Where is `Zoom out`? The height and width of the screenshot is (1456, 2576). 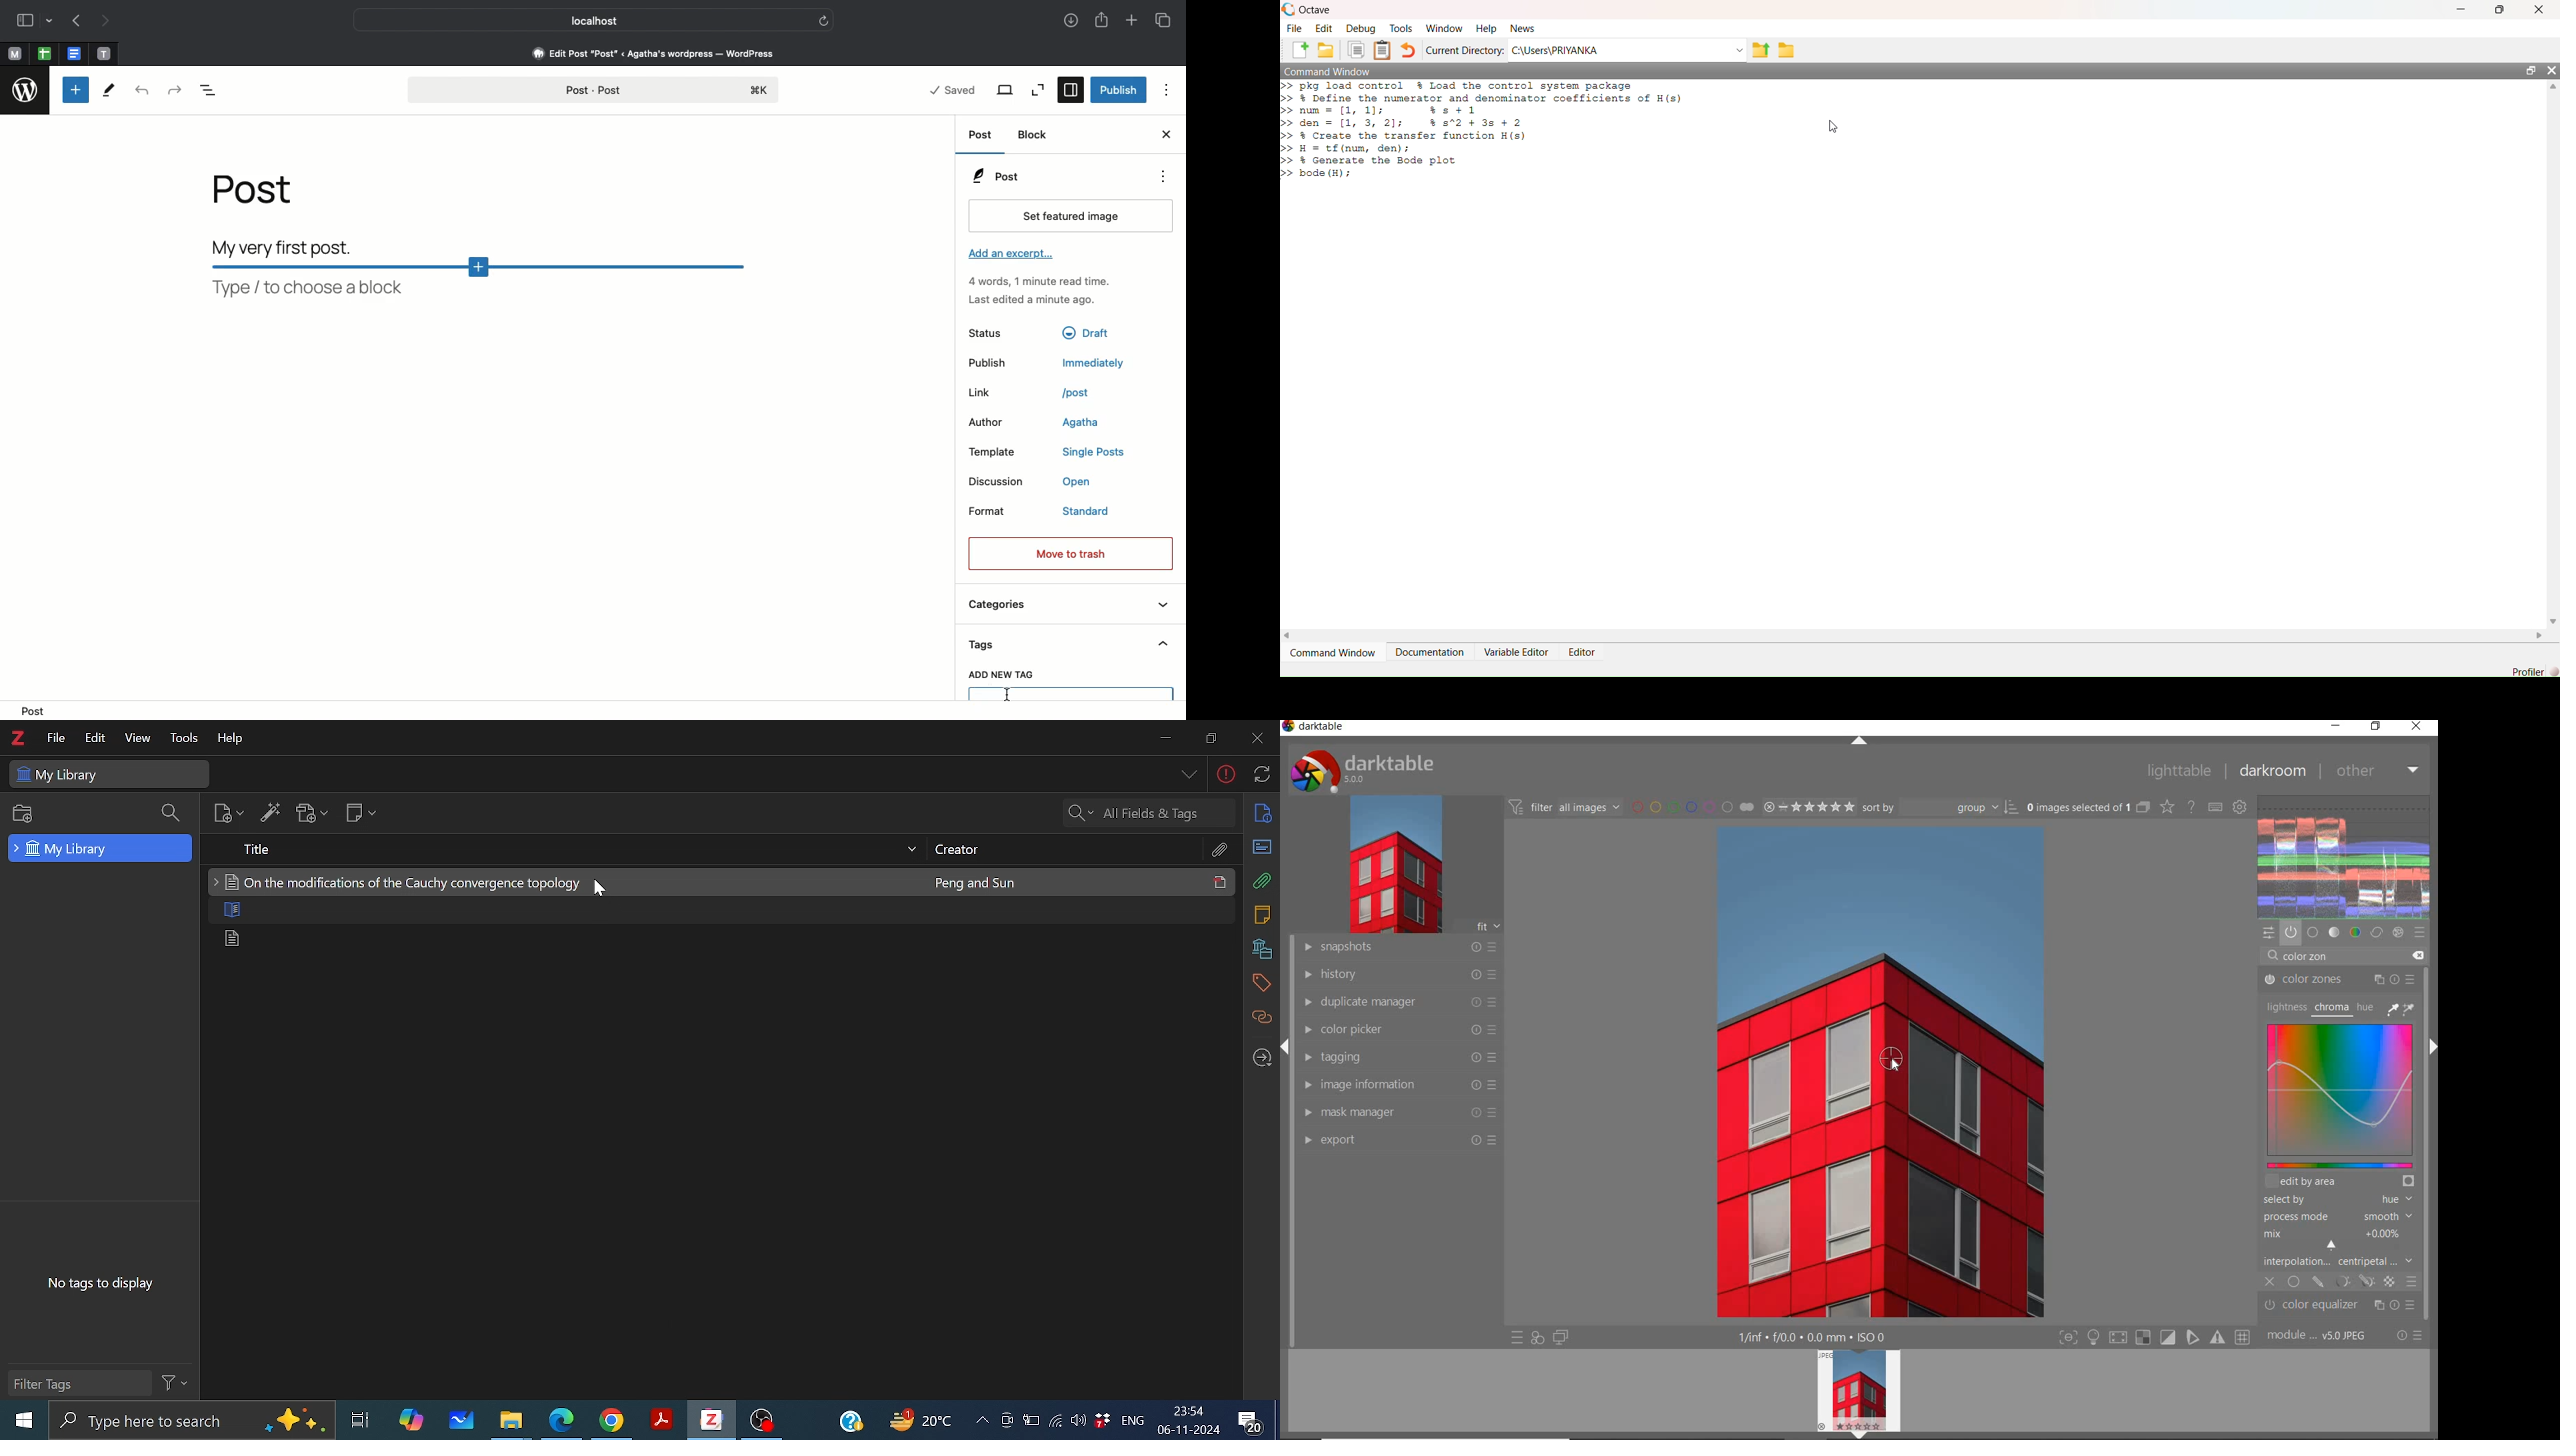
Zoom out is located at coordinates (1038, 89).